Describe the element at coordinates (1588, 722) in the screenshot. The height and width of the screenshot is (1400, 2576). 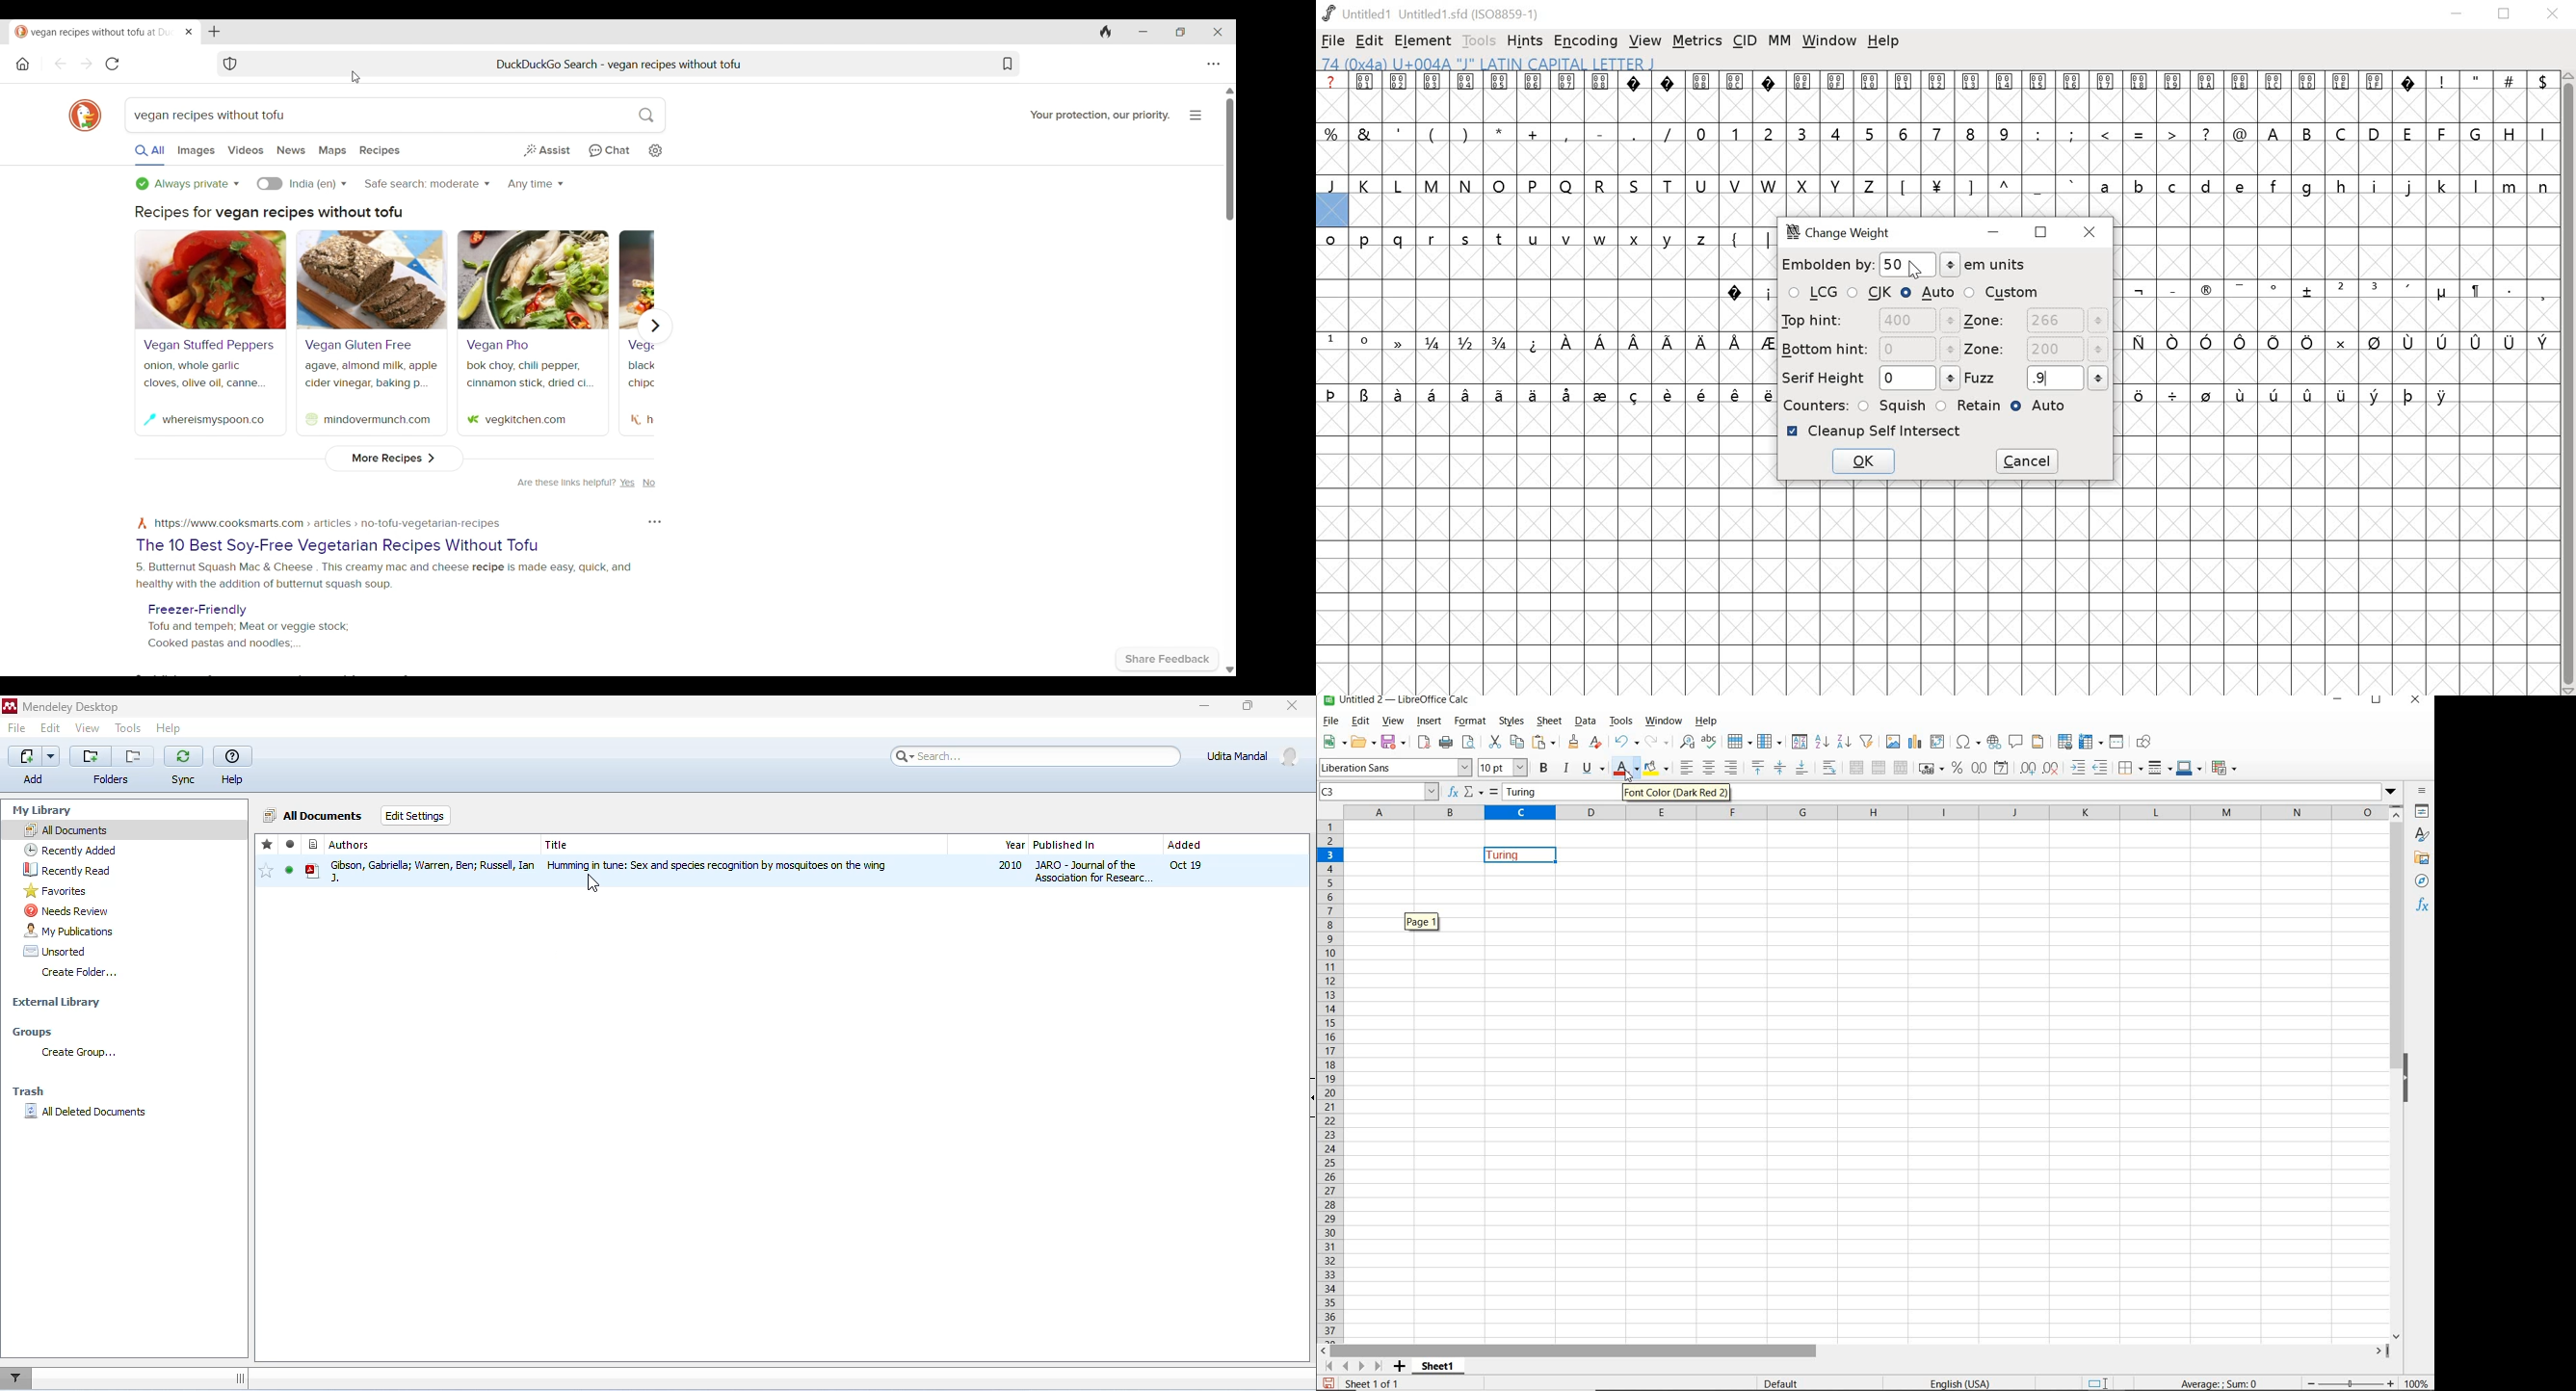
I see `DATA` at that location.